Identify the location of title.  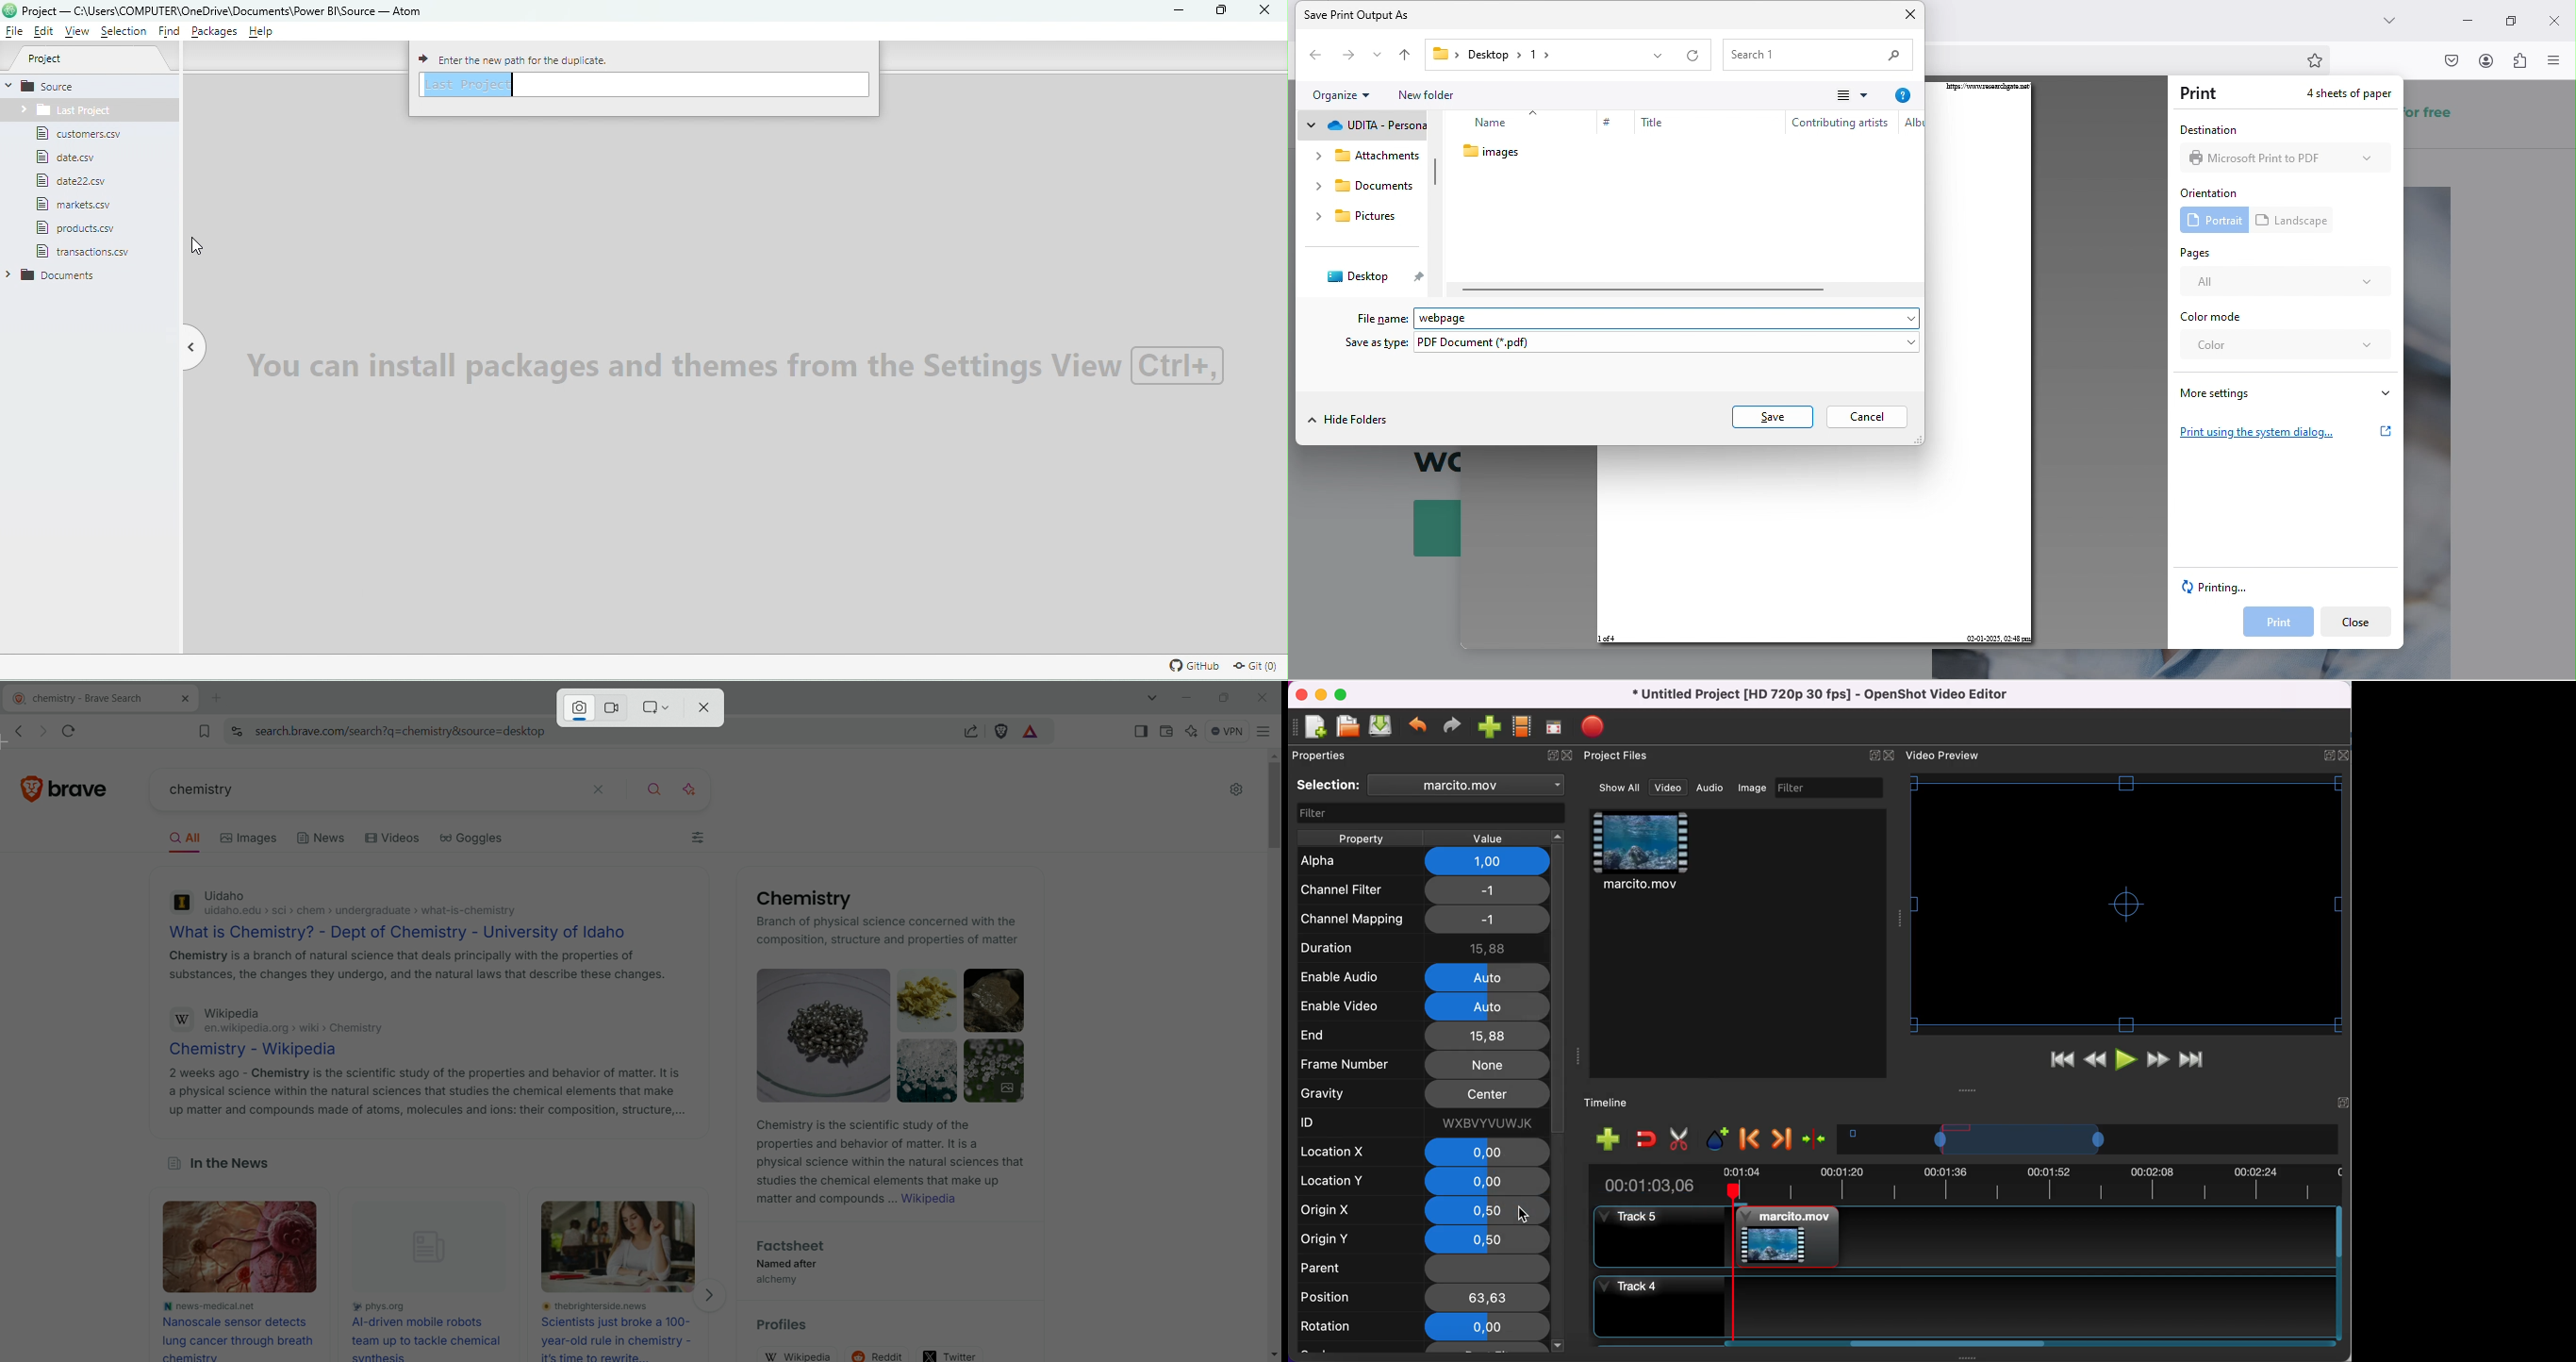
(1646, 127).